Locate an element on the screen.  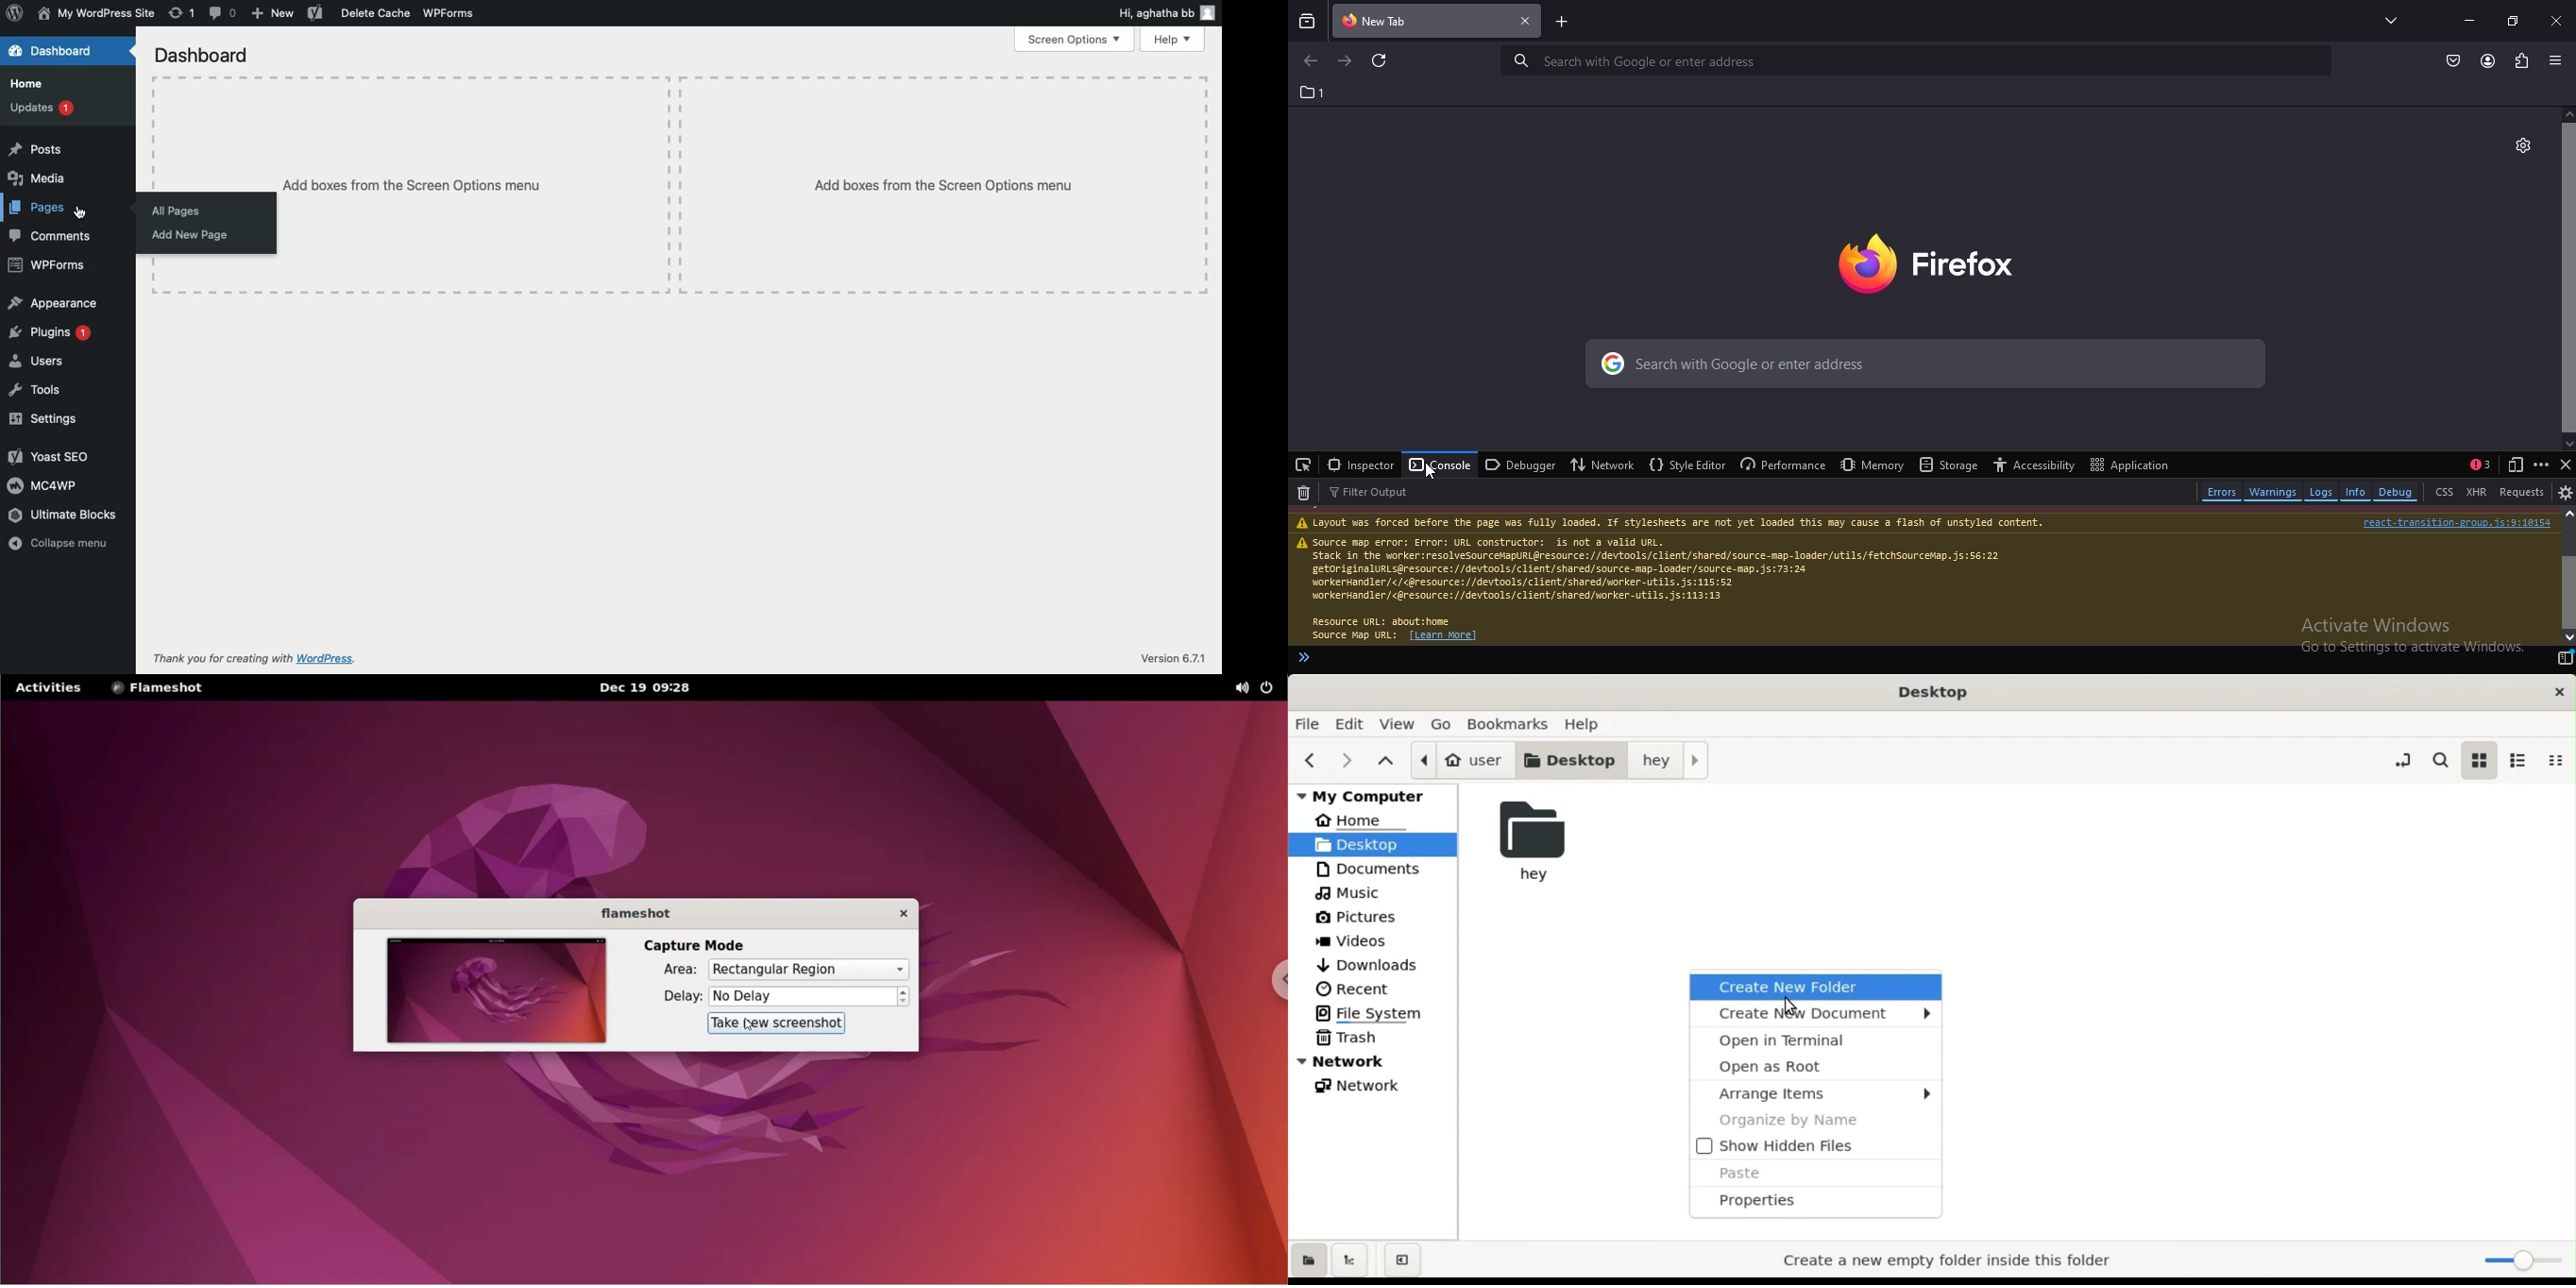
style editor is located at coordinates (1688, 465).